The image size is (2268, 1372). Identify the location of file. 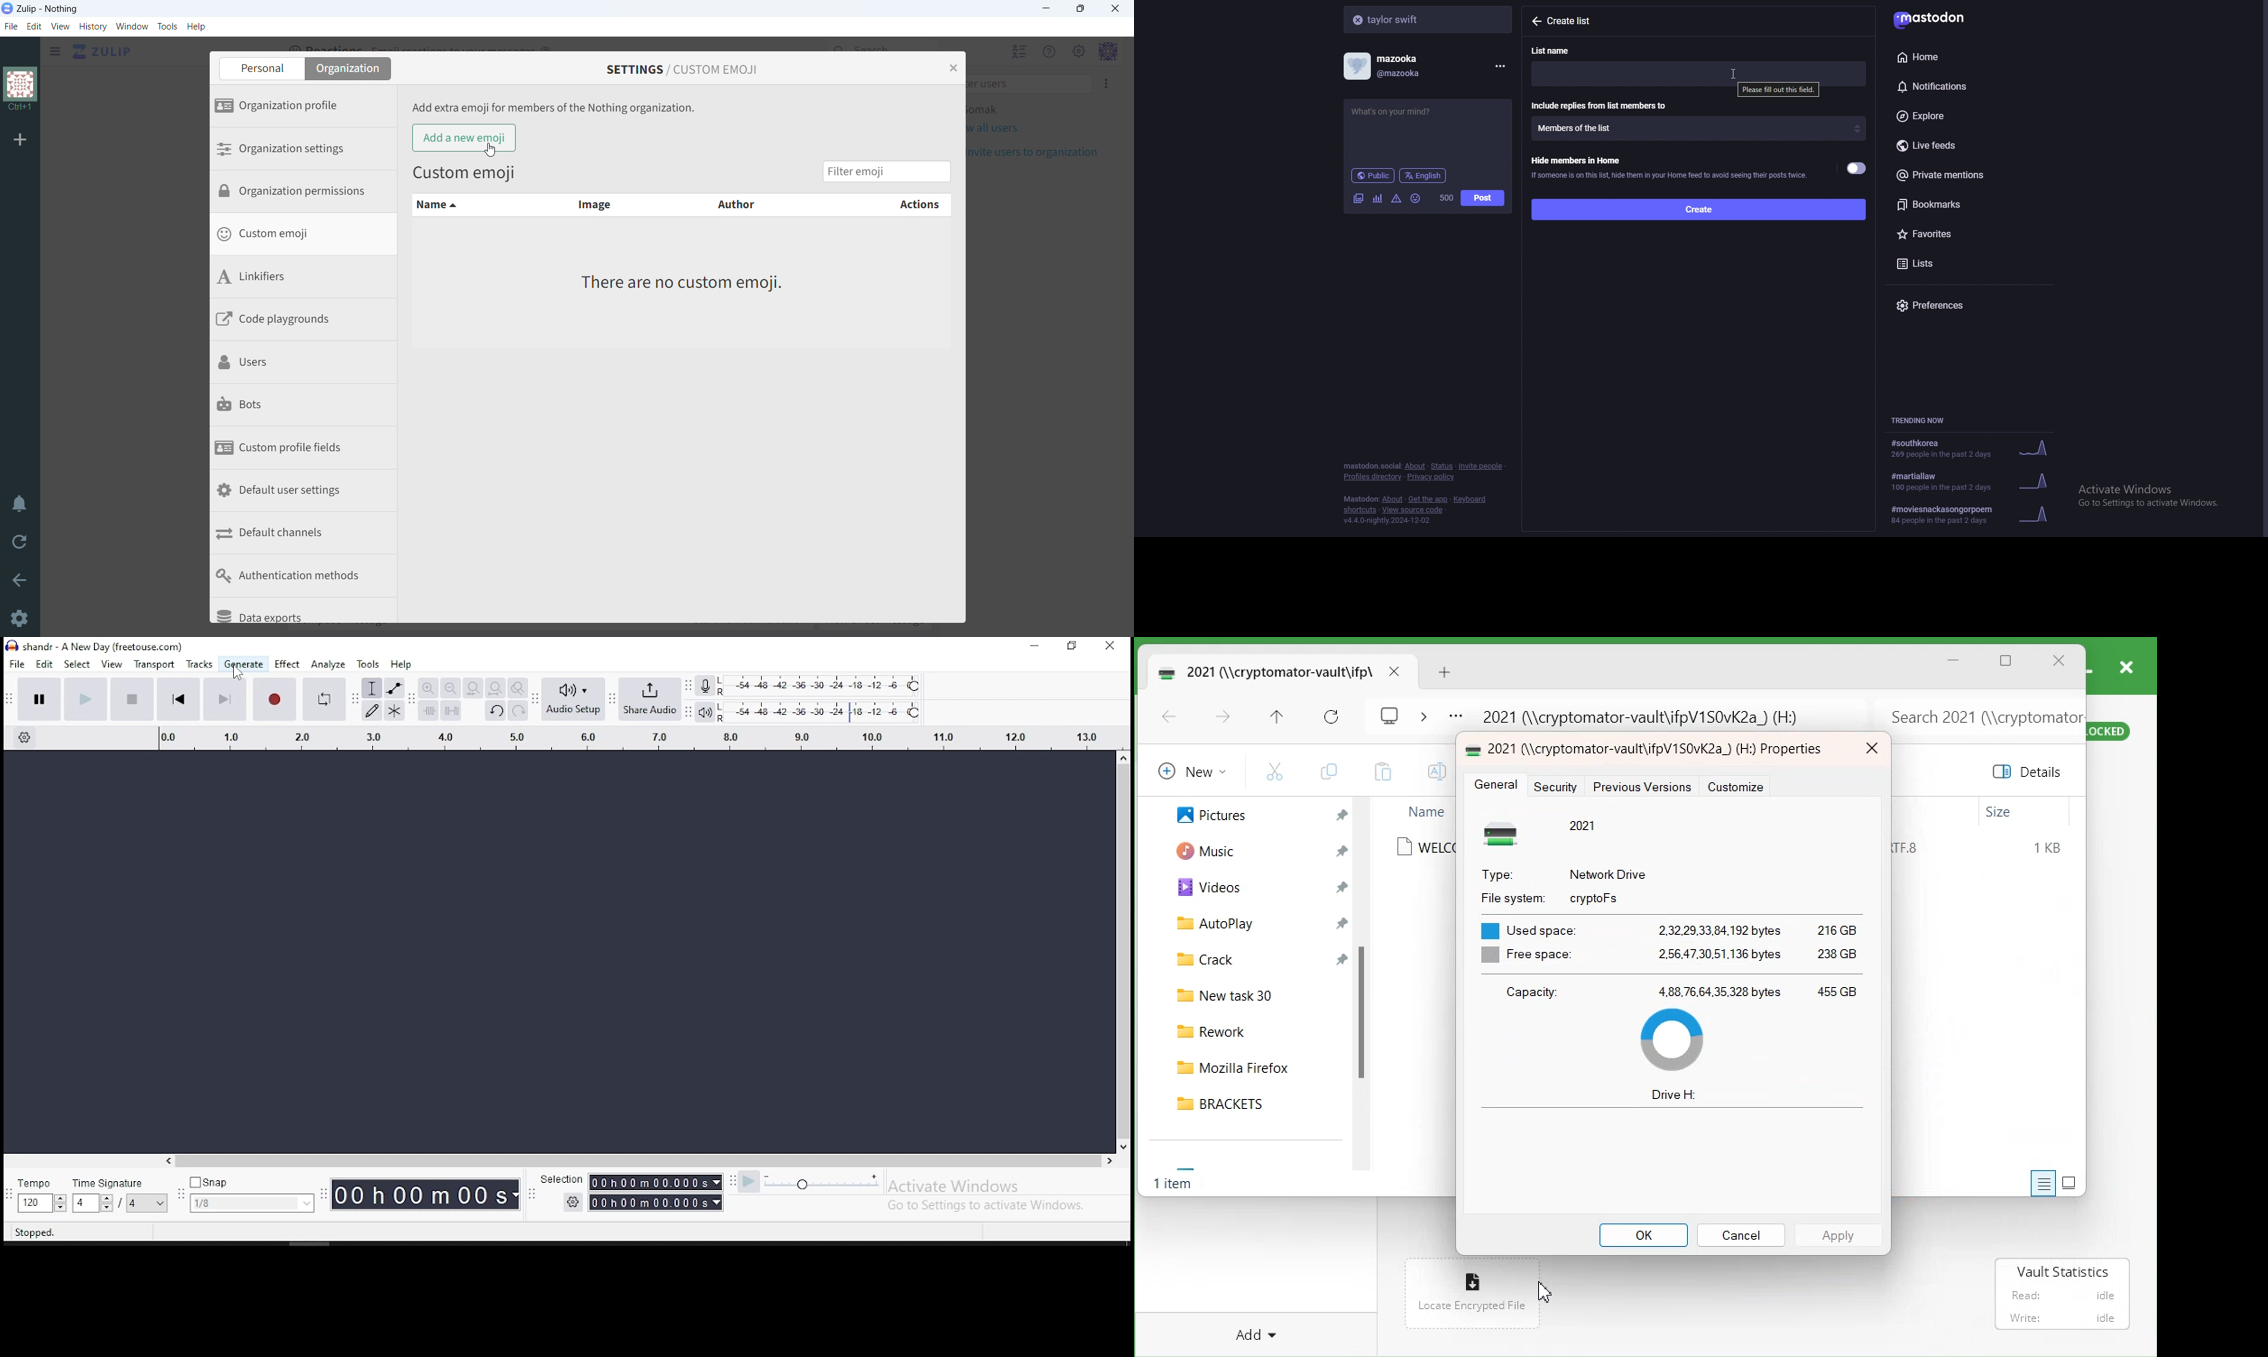
(10, 27).